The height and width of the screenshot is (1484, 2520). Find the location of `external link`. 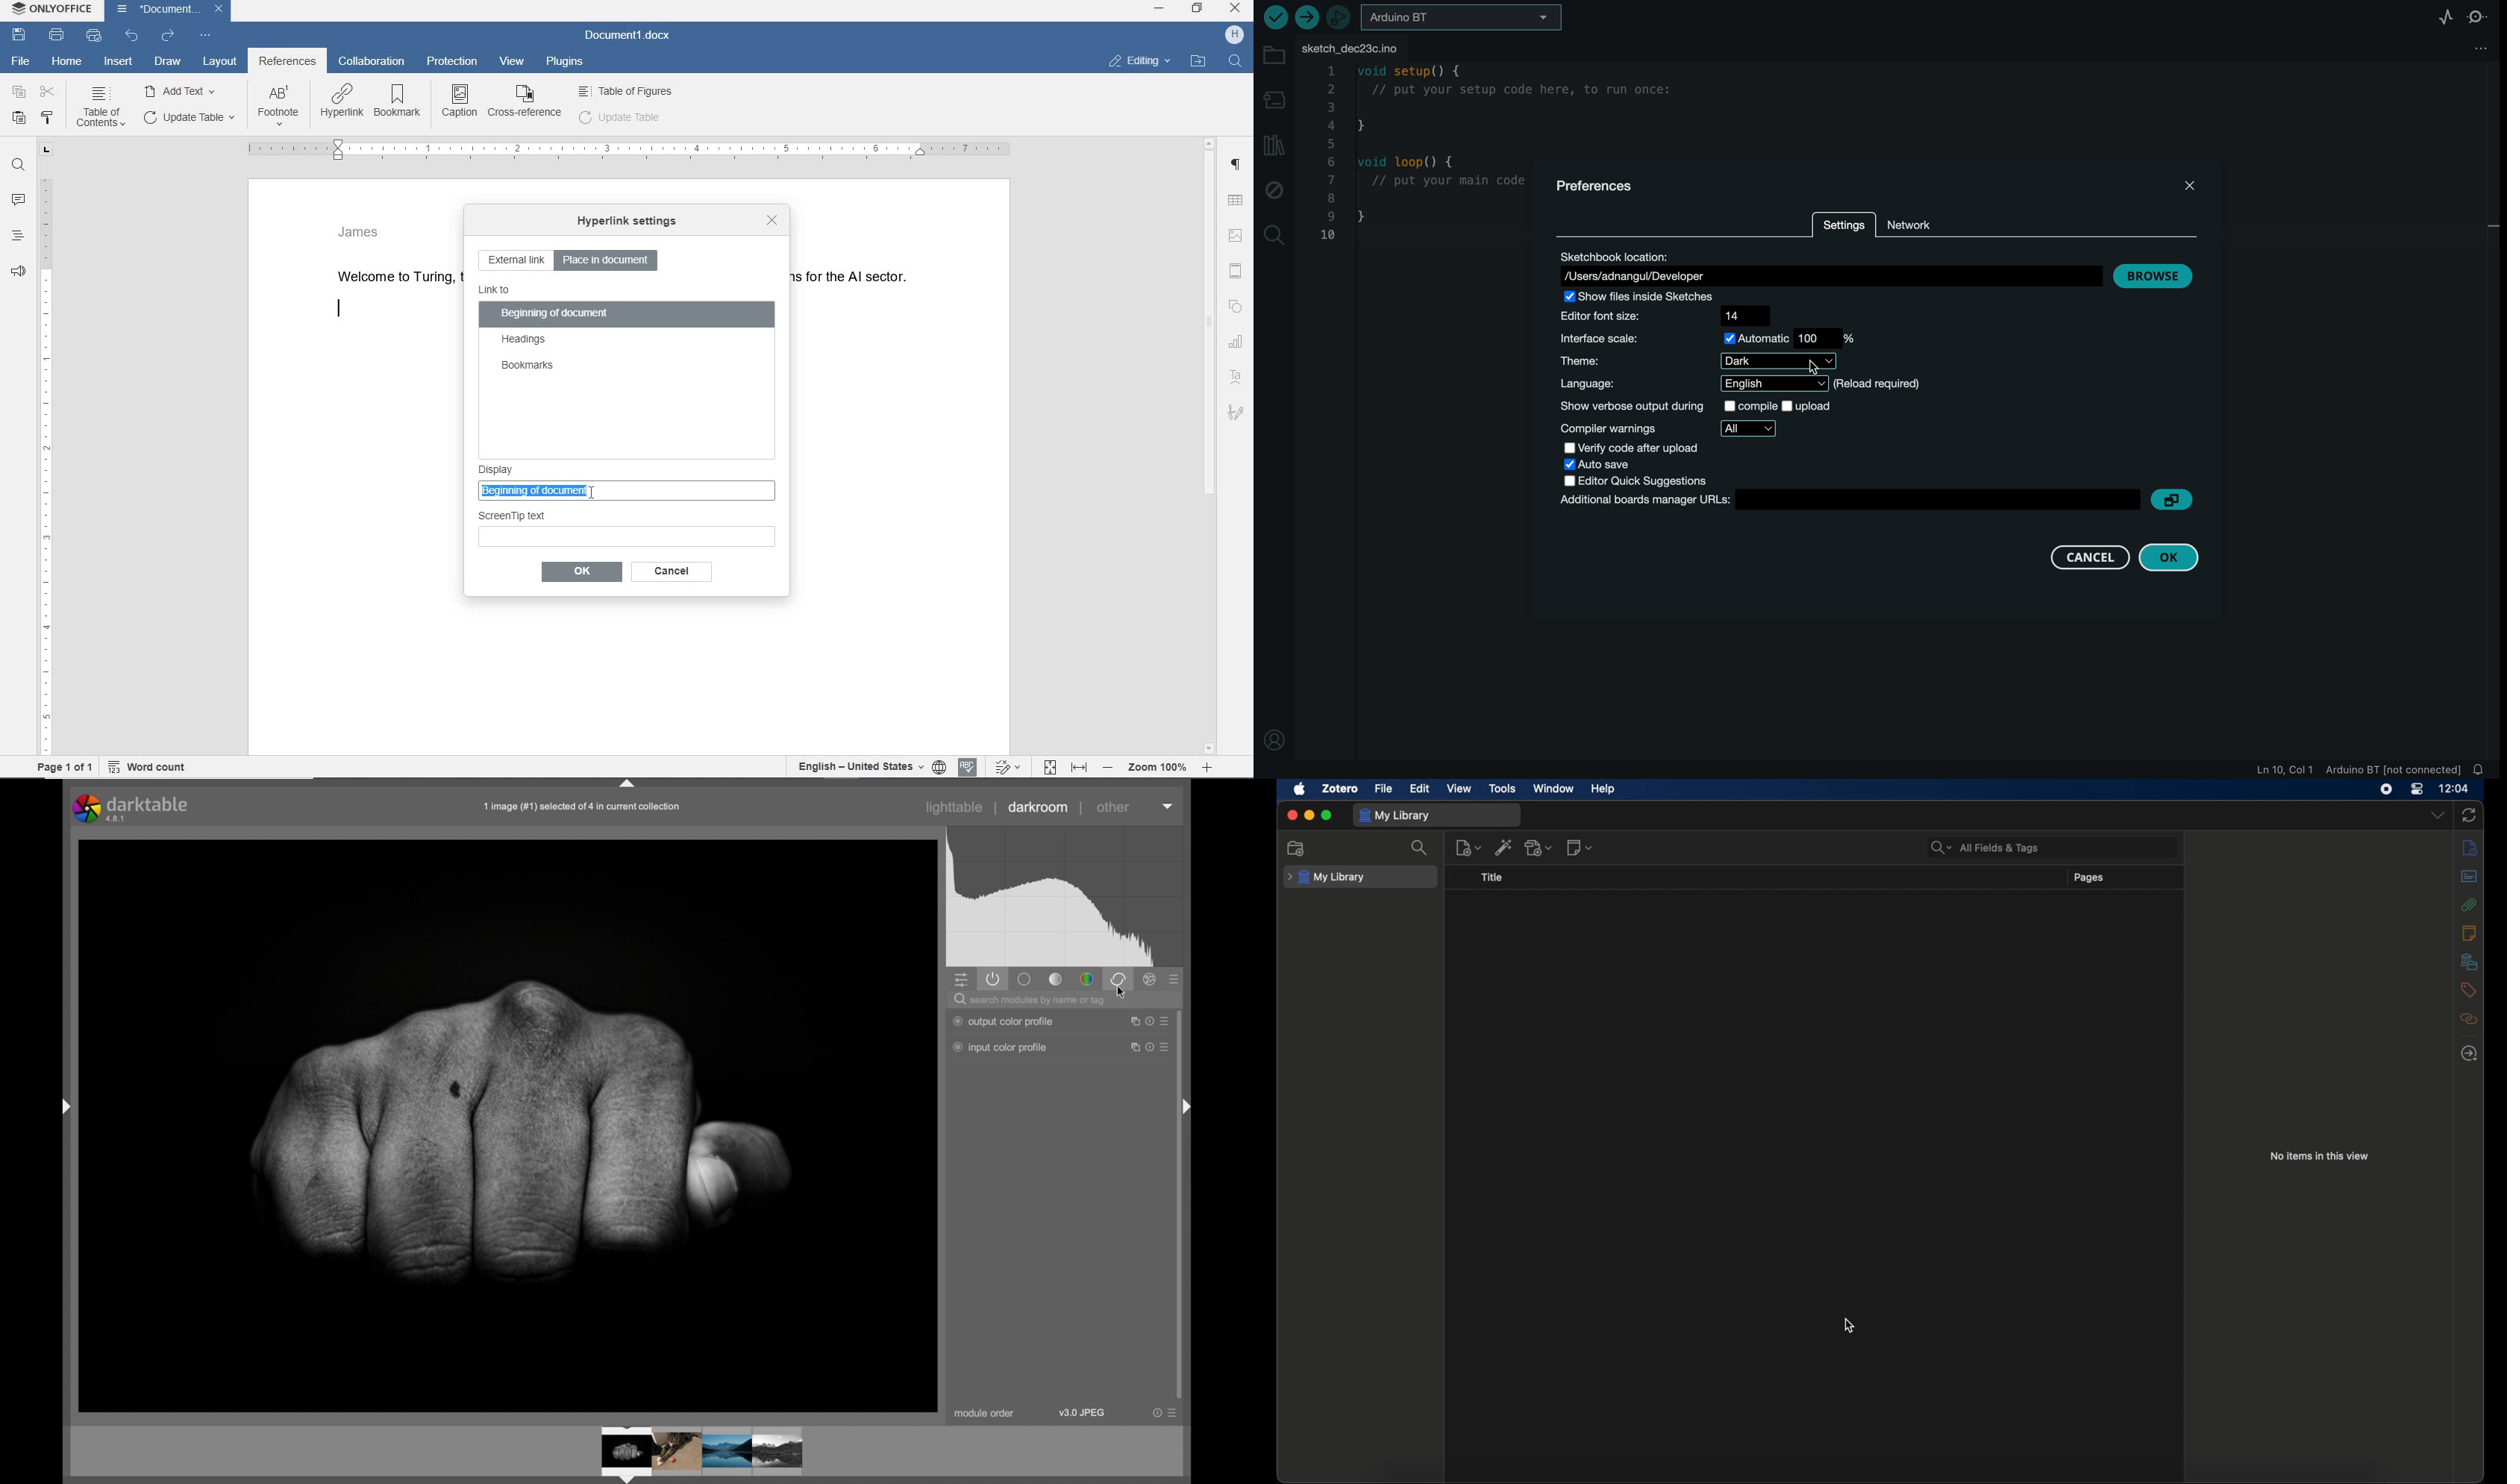

external link is located at coordinates (516, 261).